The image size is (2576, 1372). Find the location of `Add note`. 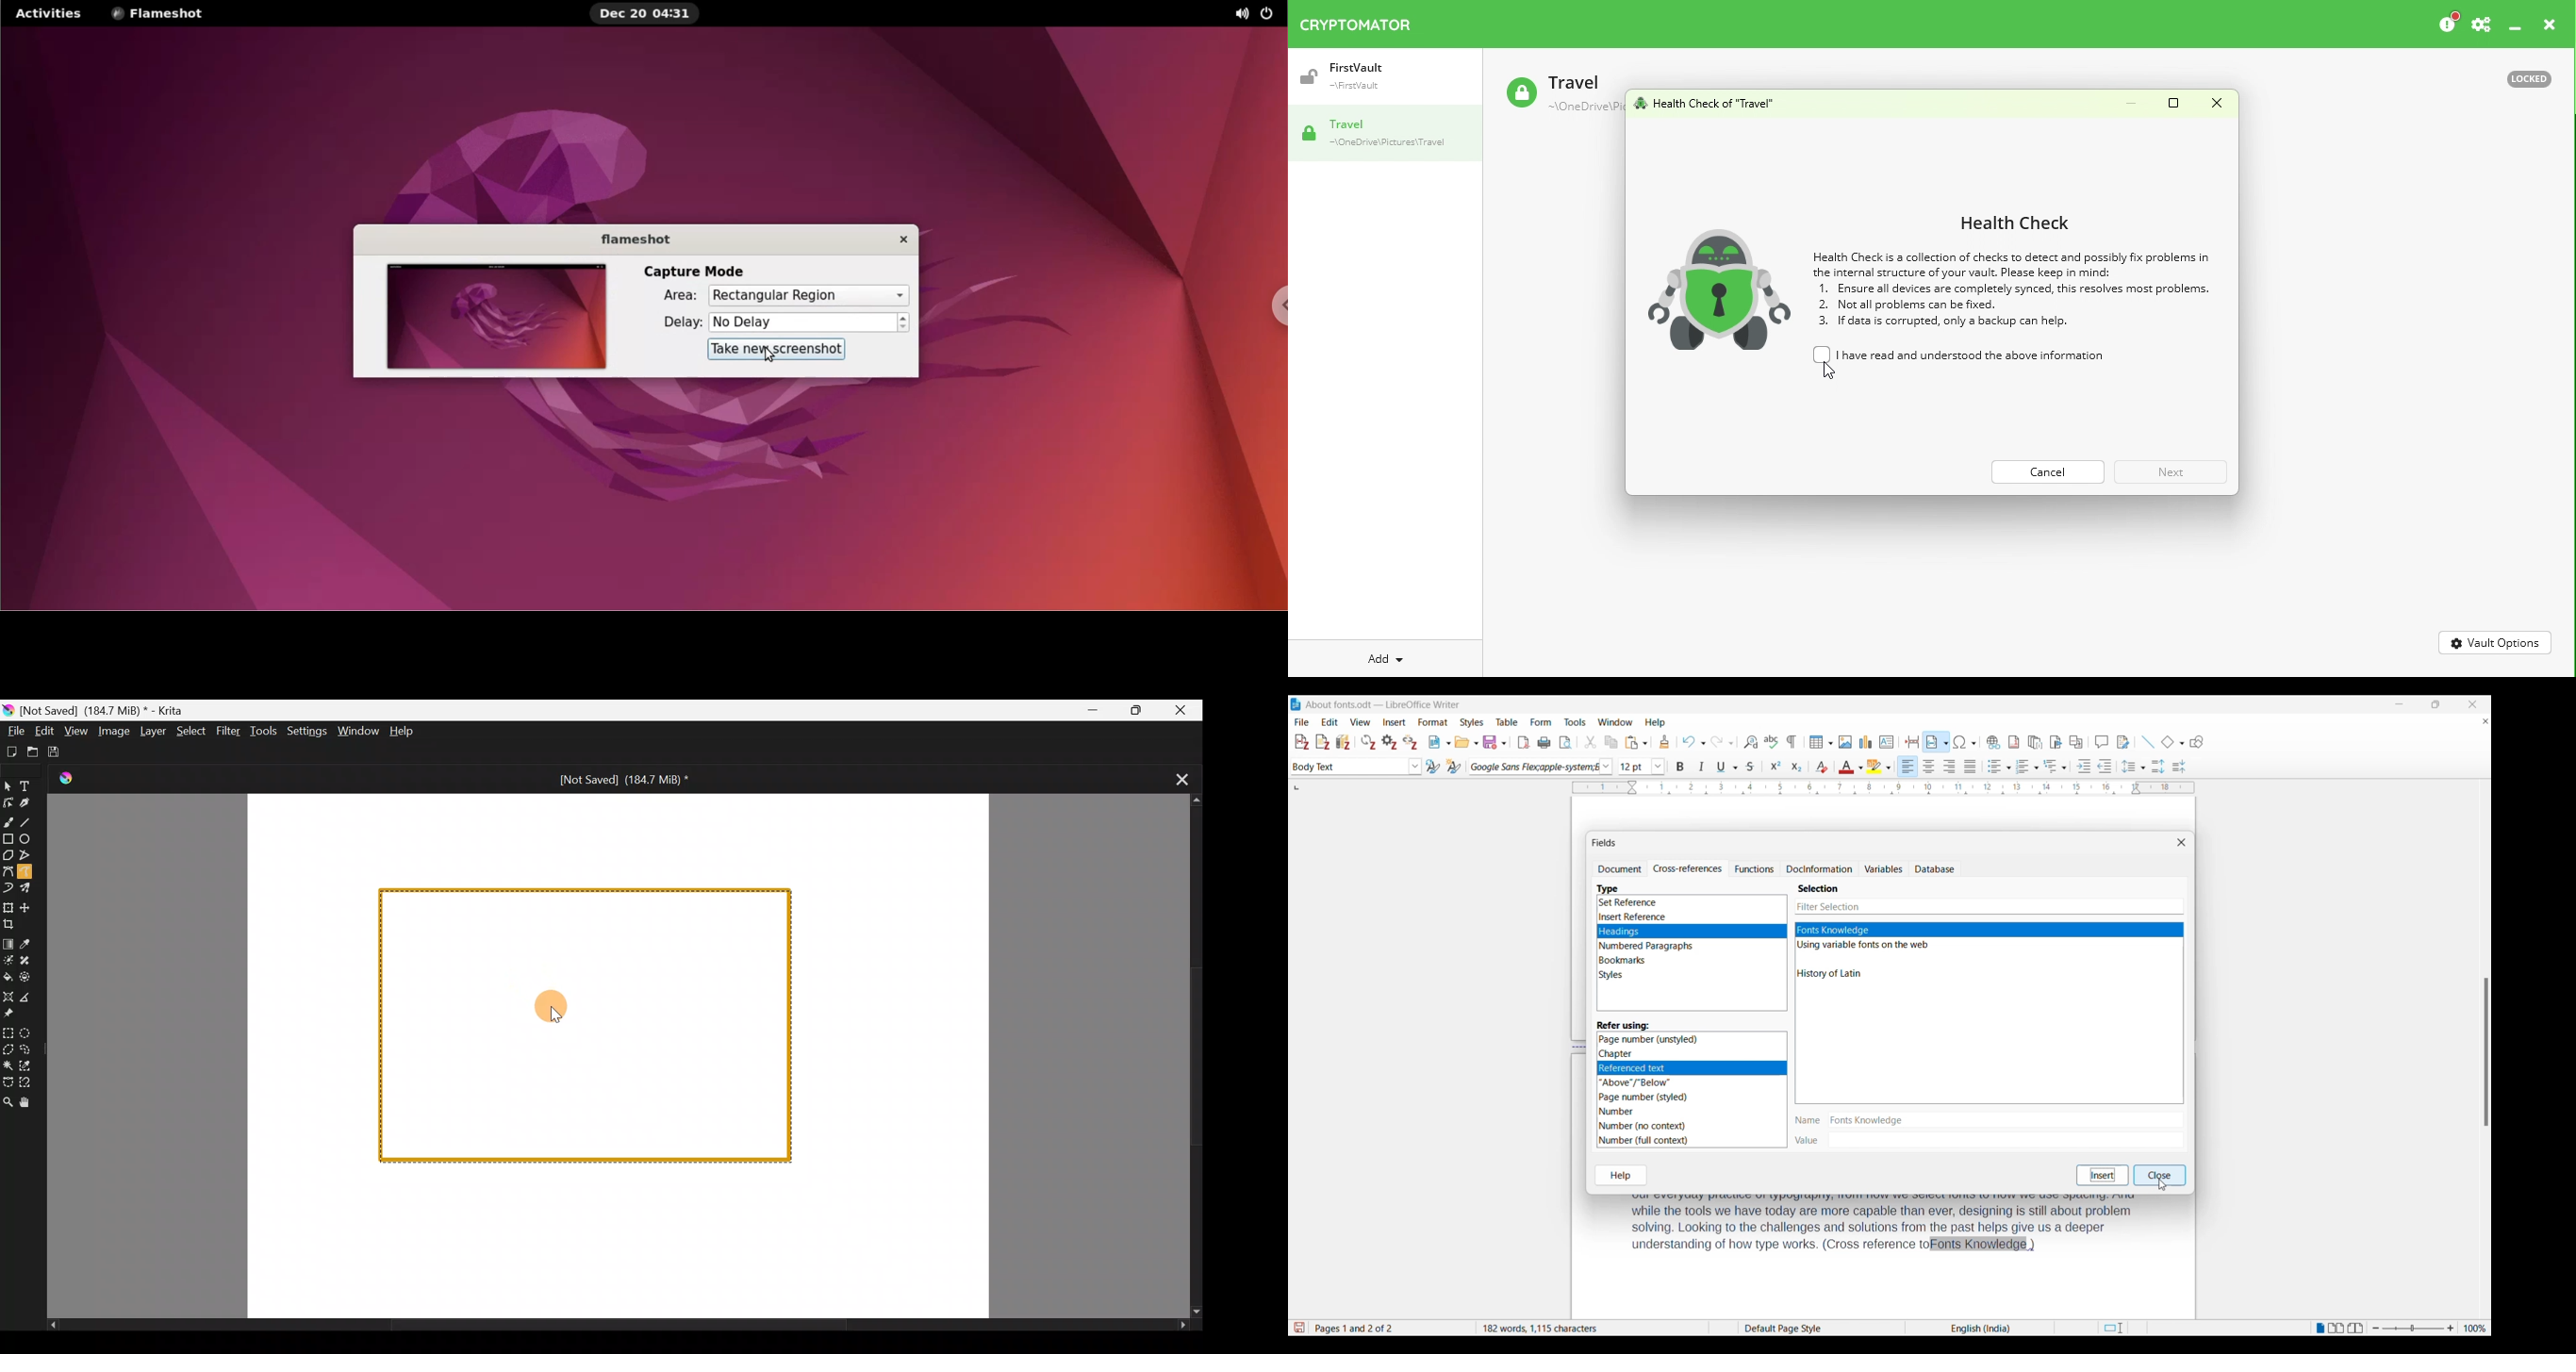

Add note is located at coordinates (1323, 742).